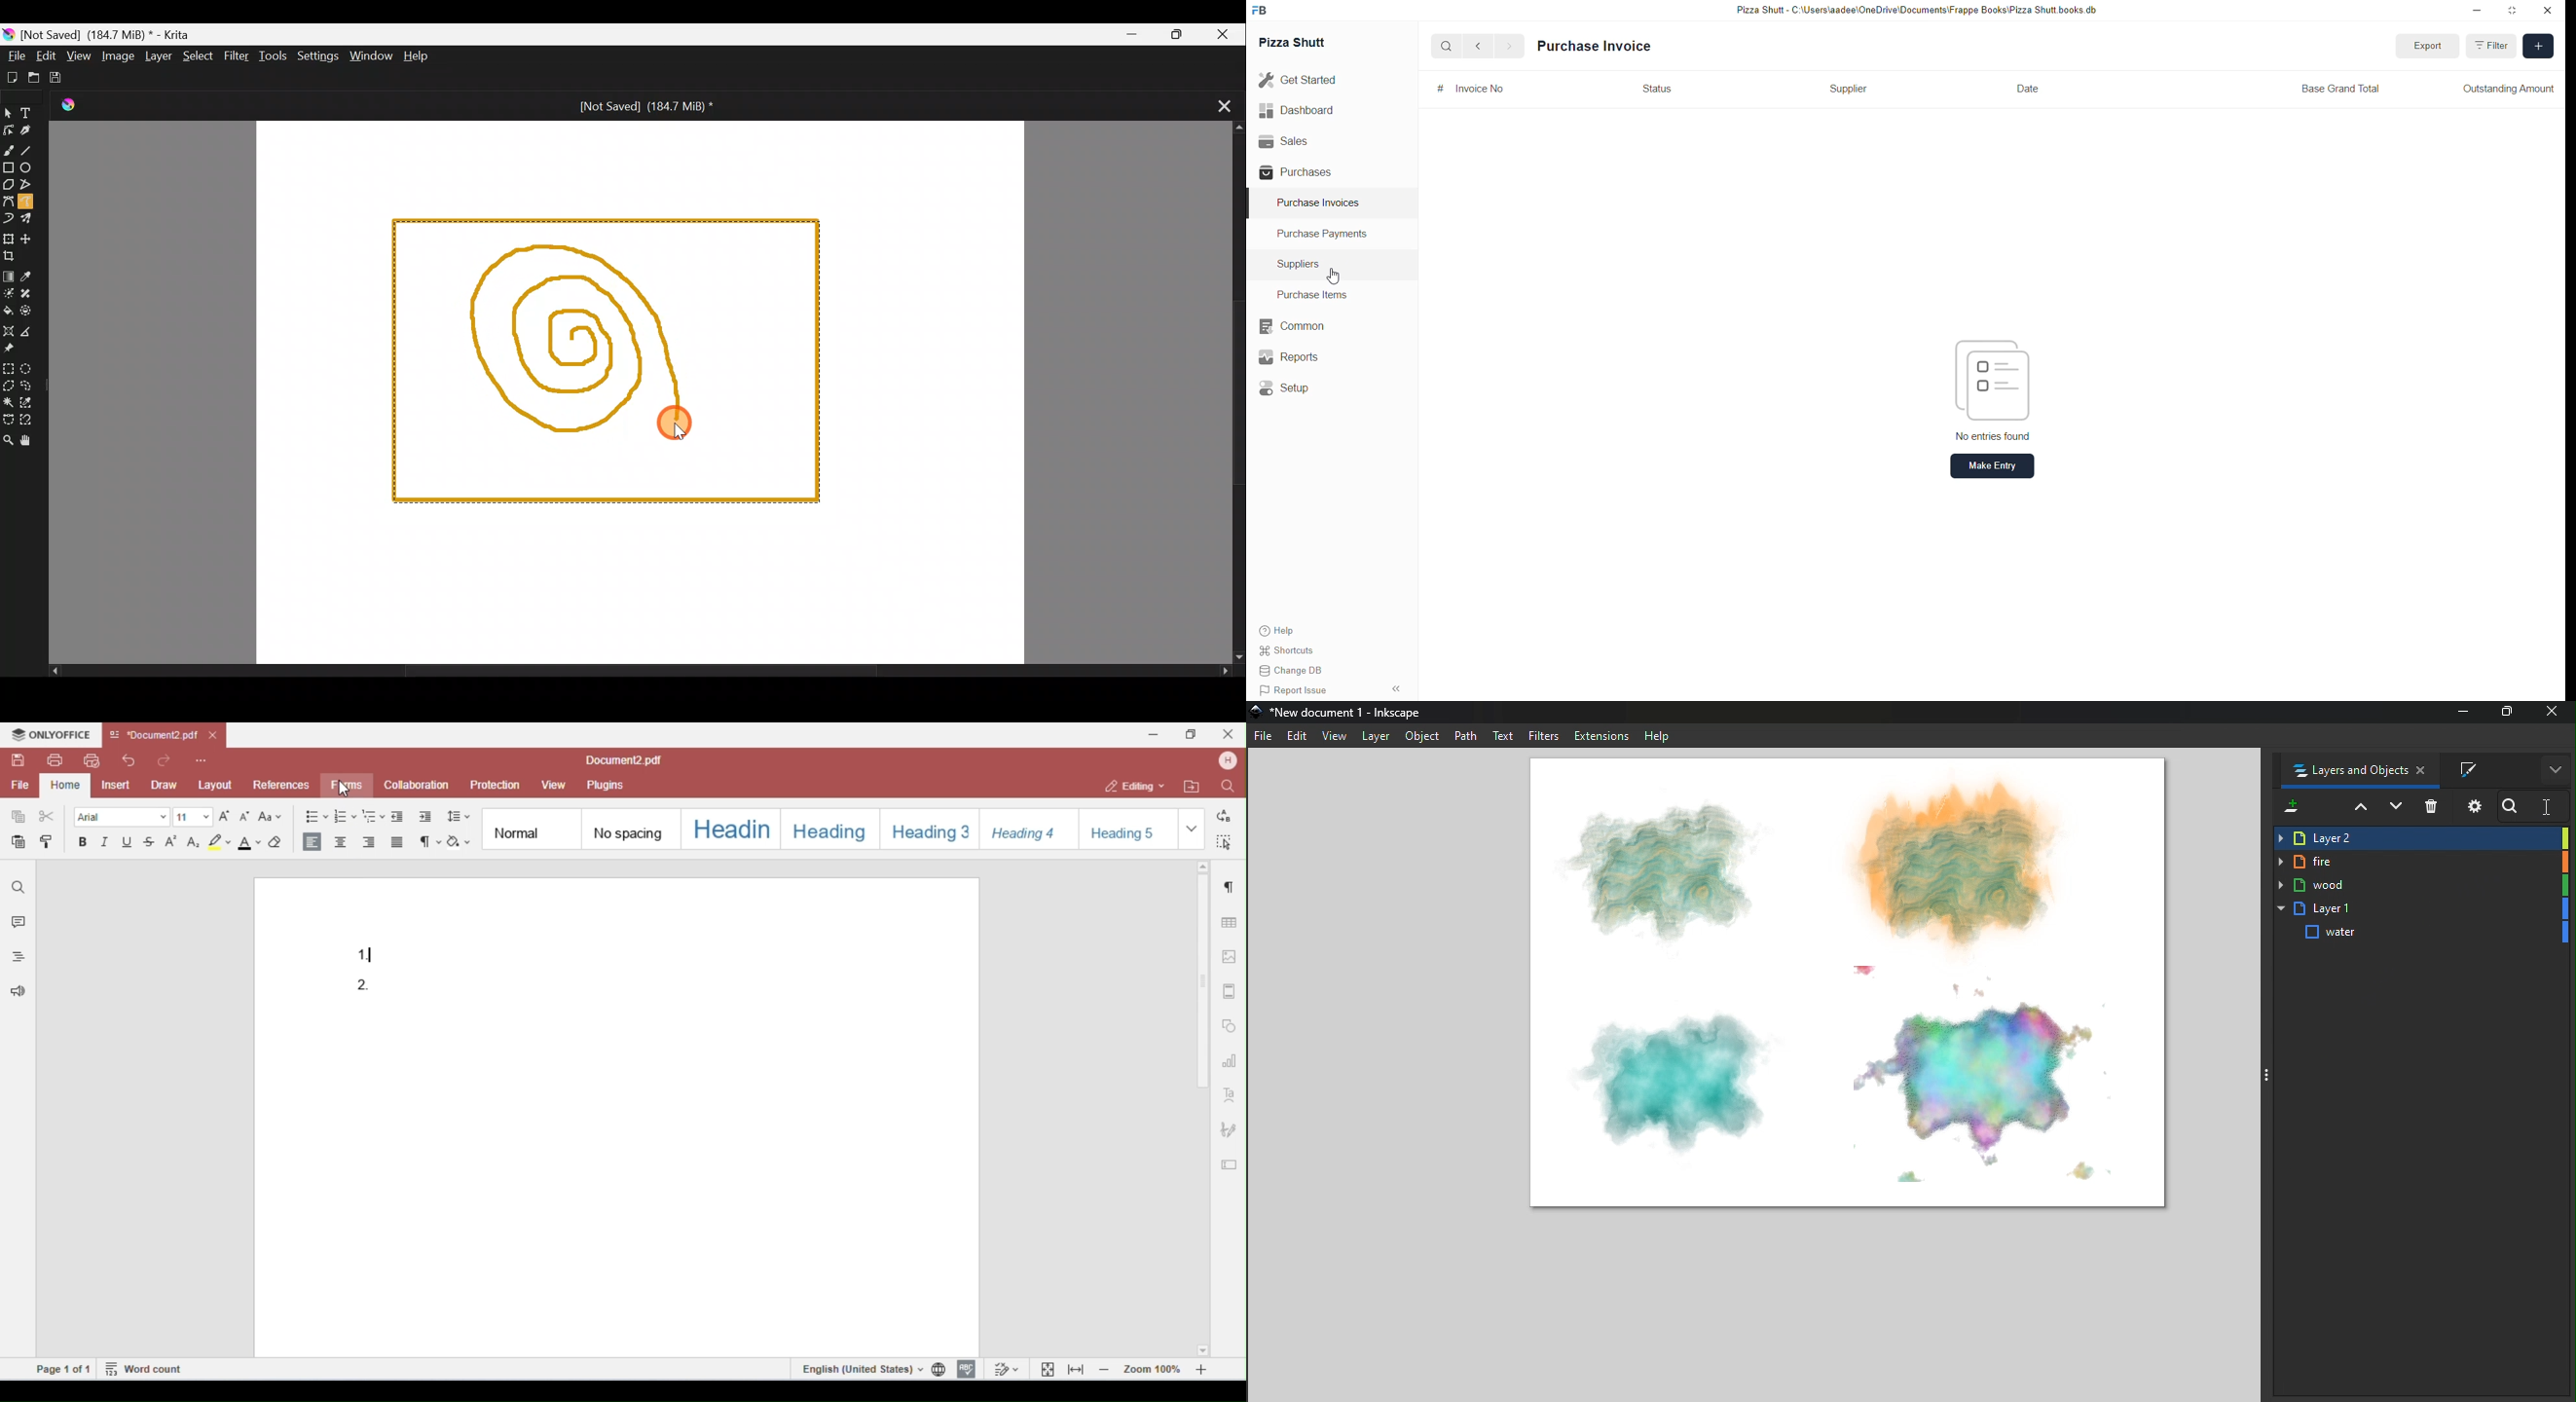 The width and height of the screenshot is (2576, 1428). Describe the element at coordinates (1223, 33) in the screenshot. I see `Close` at that location.